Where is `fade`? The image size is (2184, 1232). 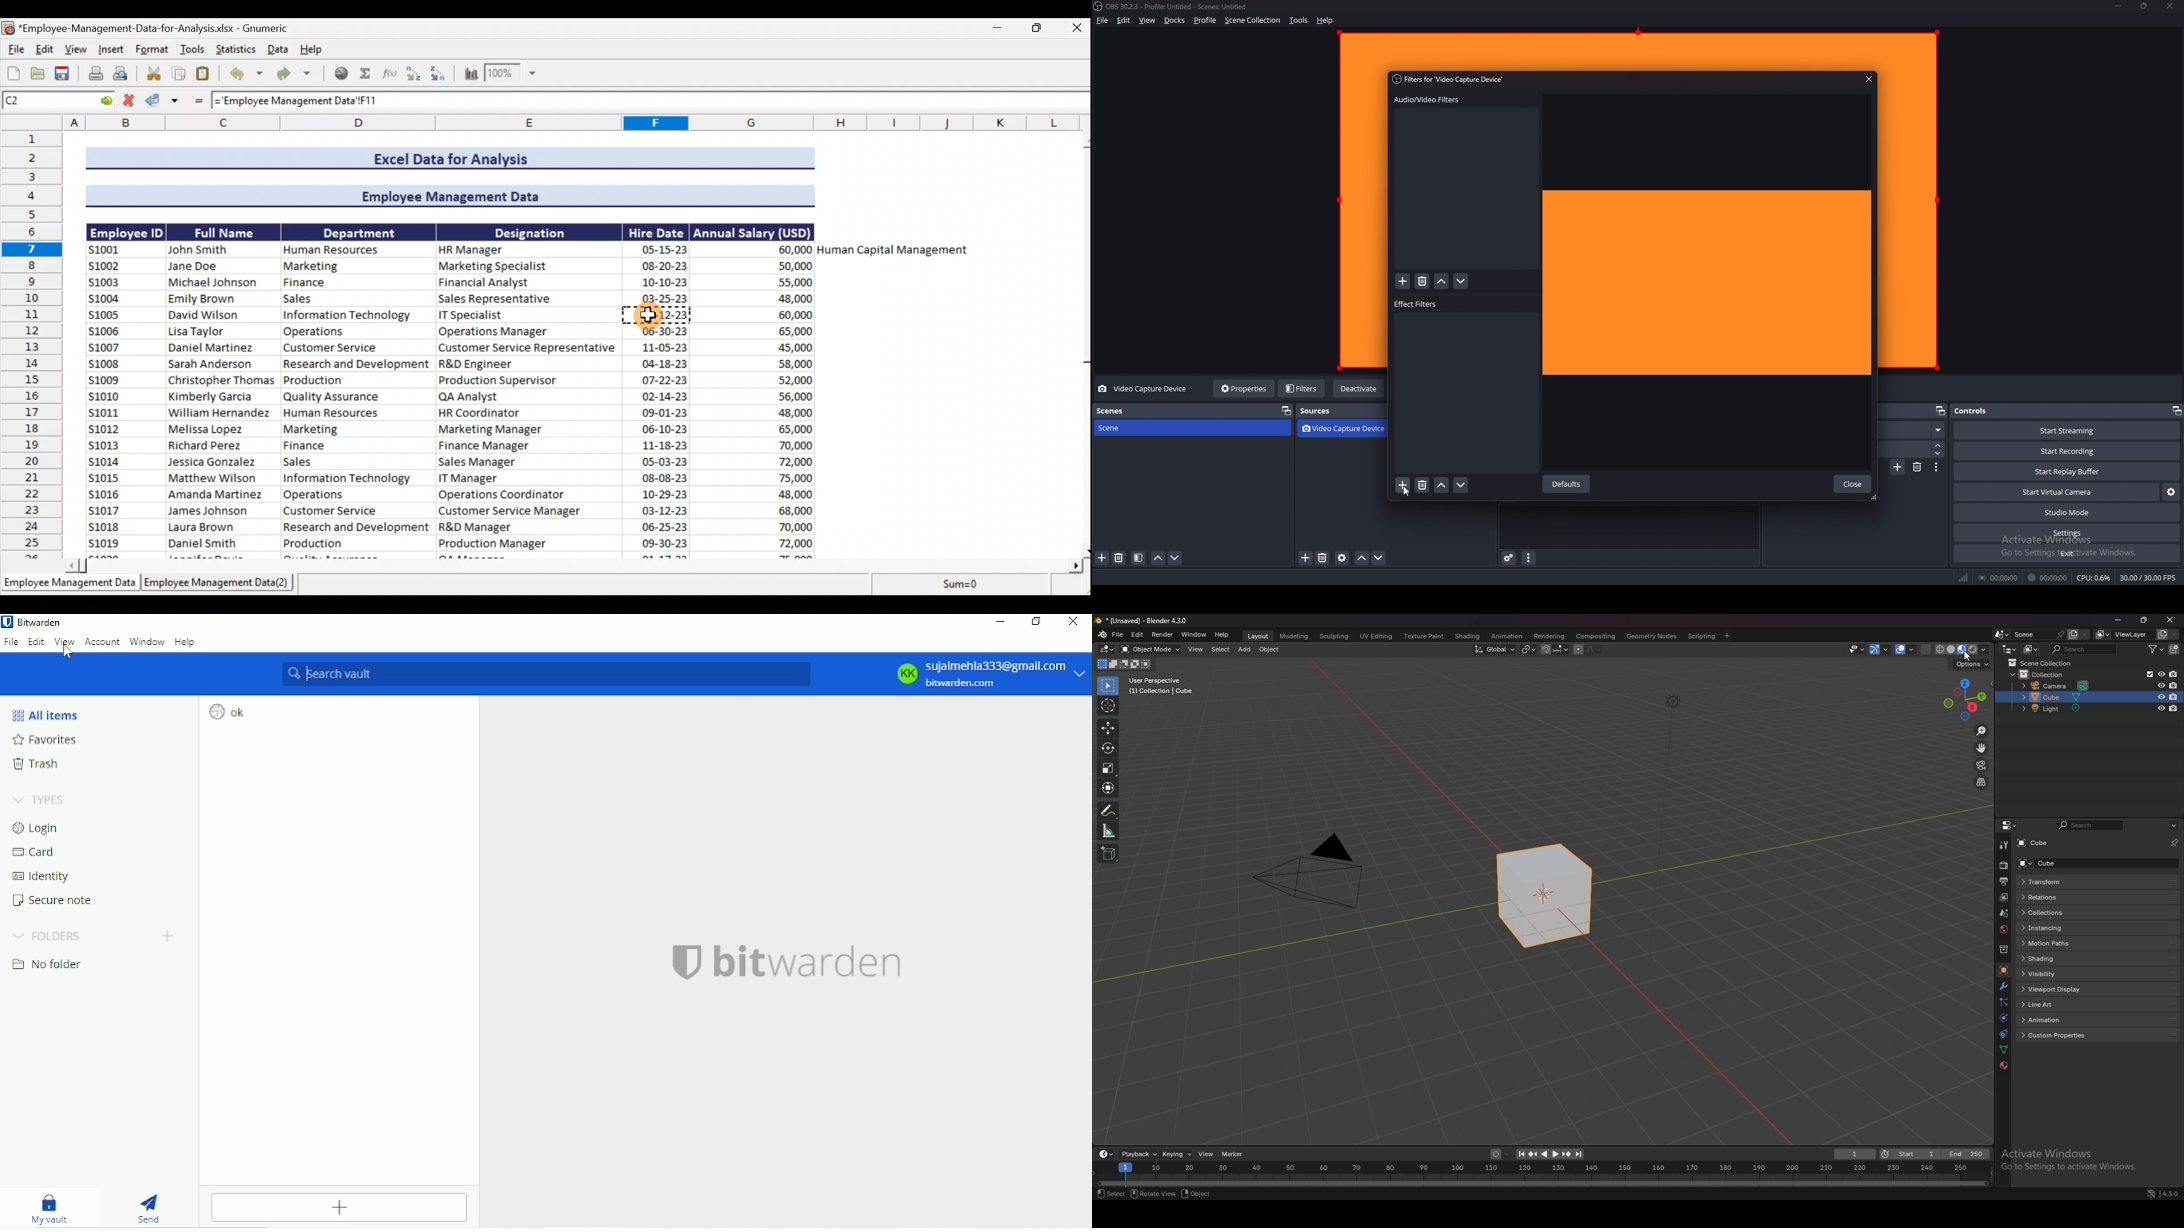 fade is located at coordinates (1915, 431).